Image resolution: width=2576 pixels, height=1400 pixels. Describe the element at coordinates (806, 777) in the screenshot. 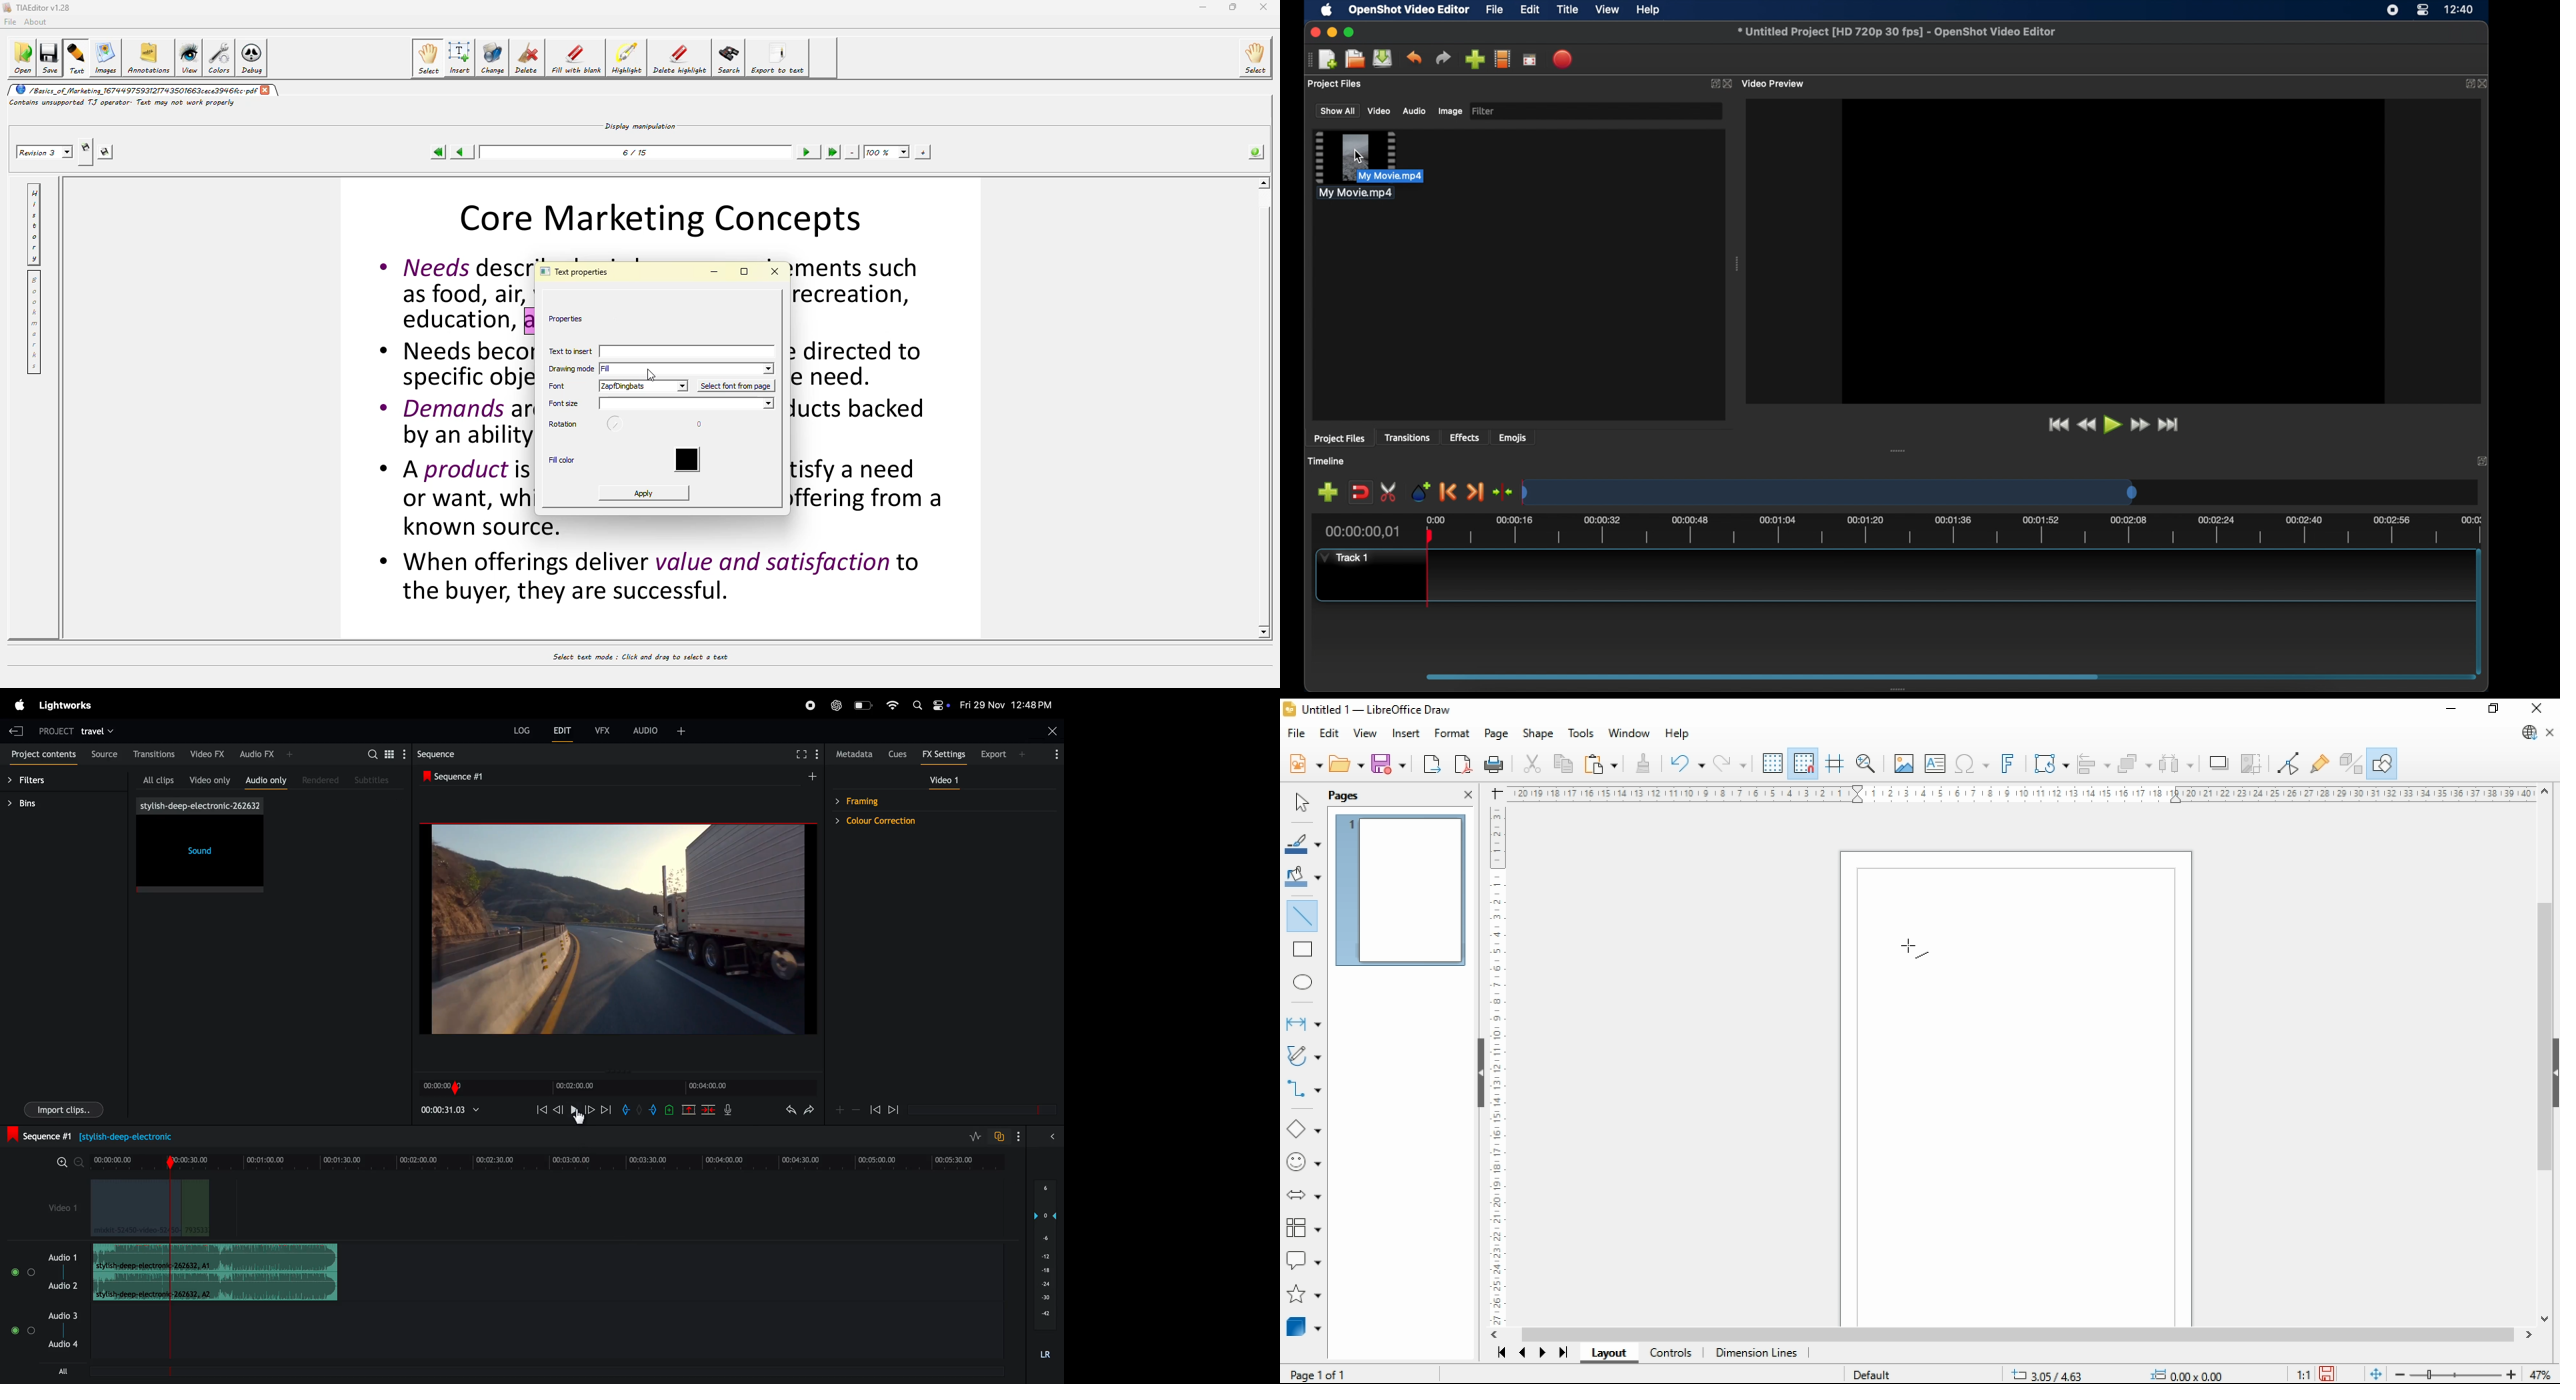

I see `add` at that location.